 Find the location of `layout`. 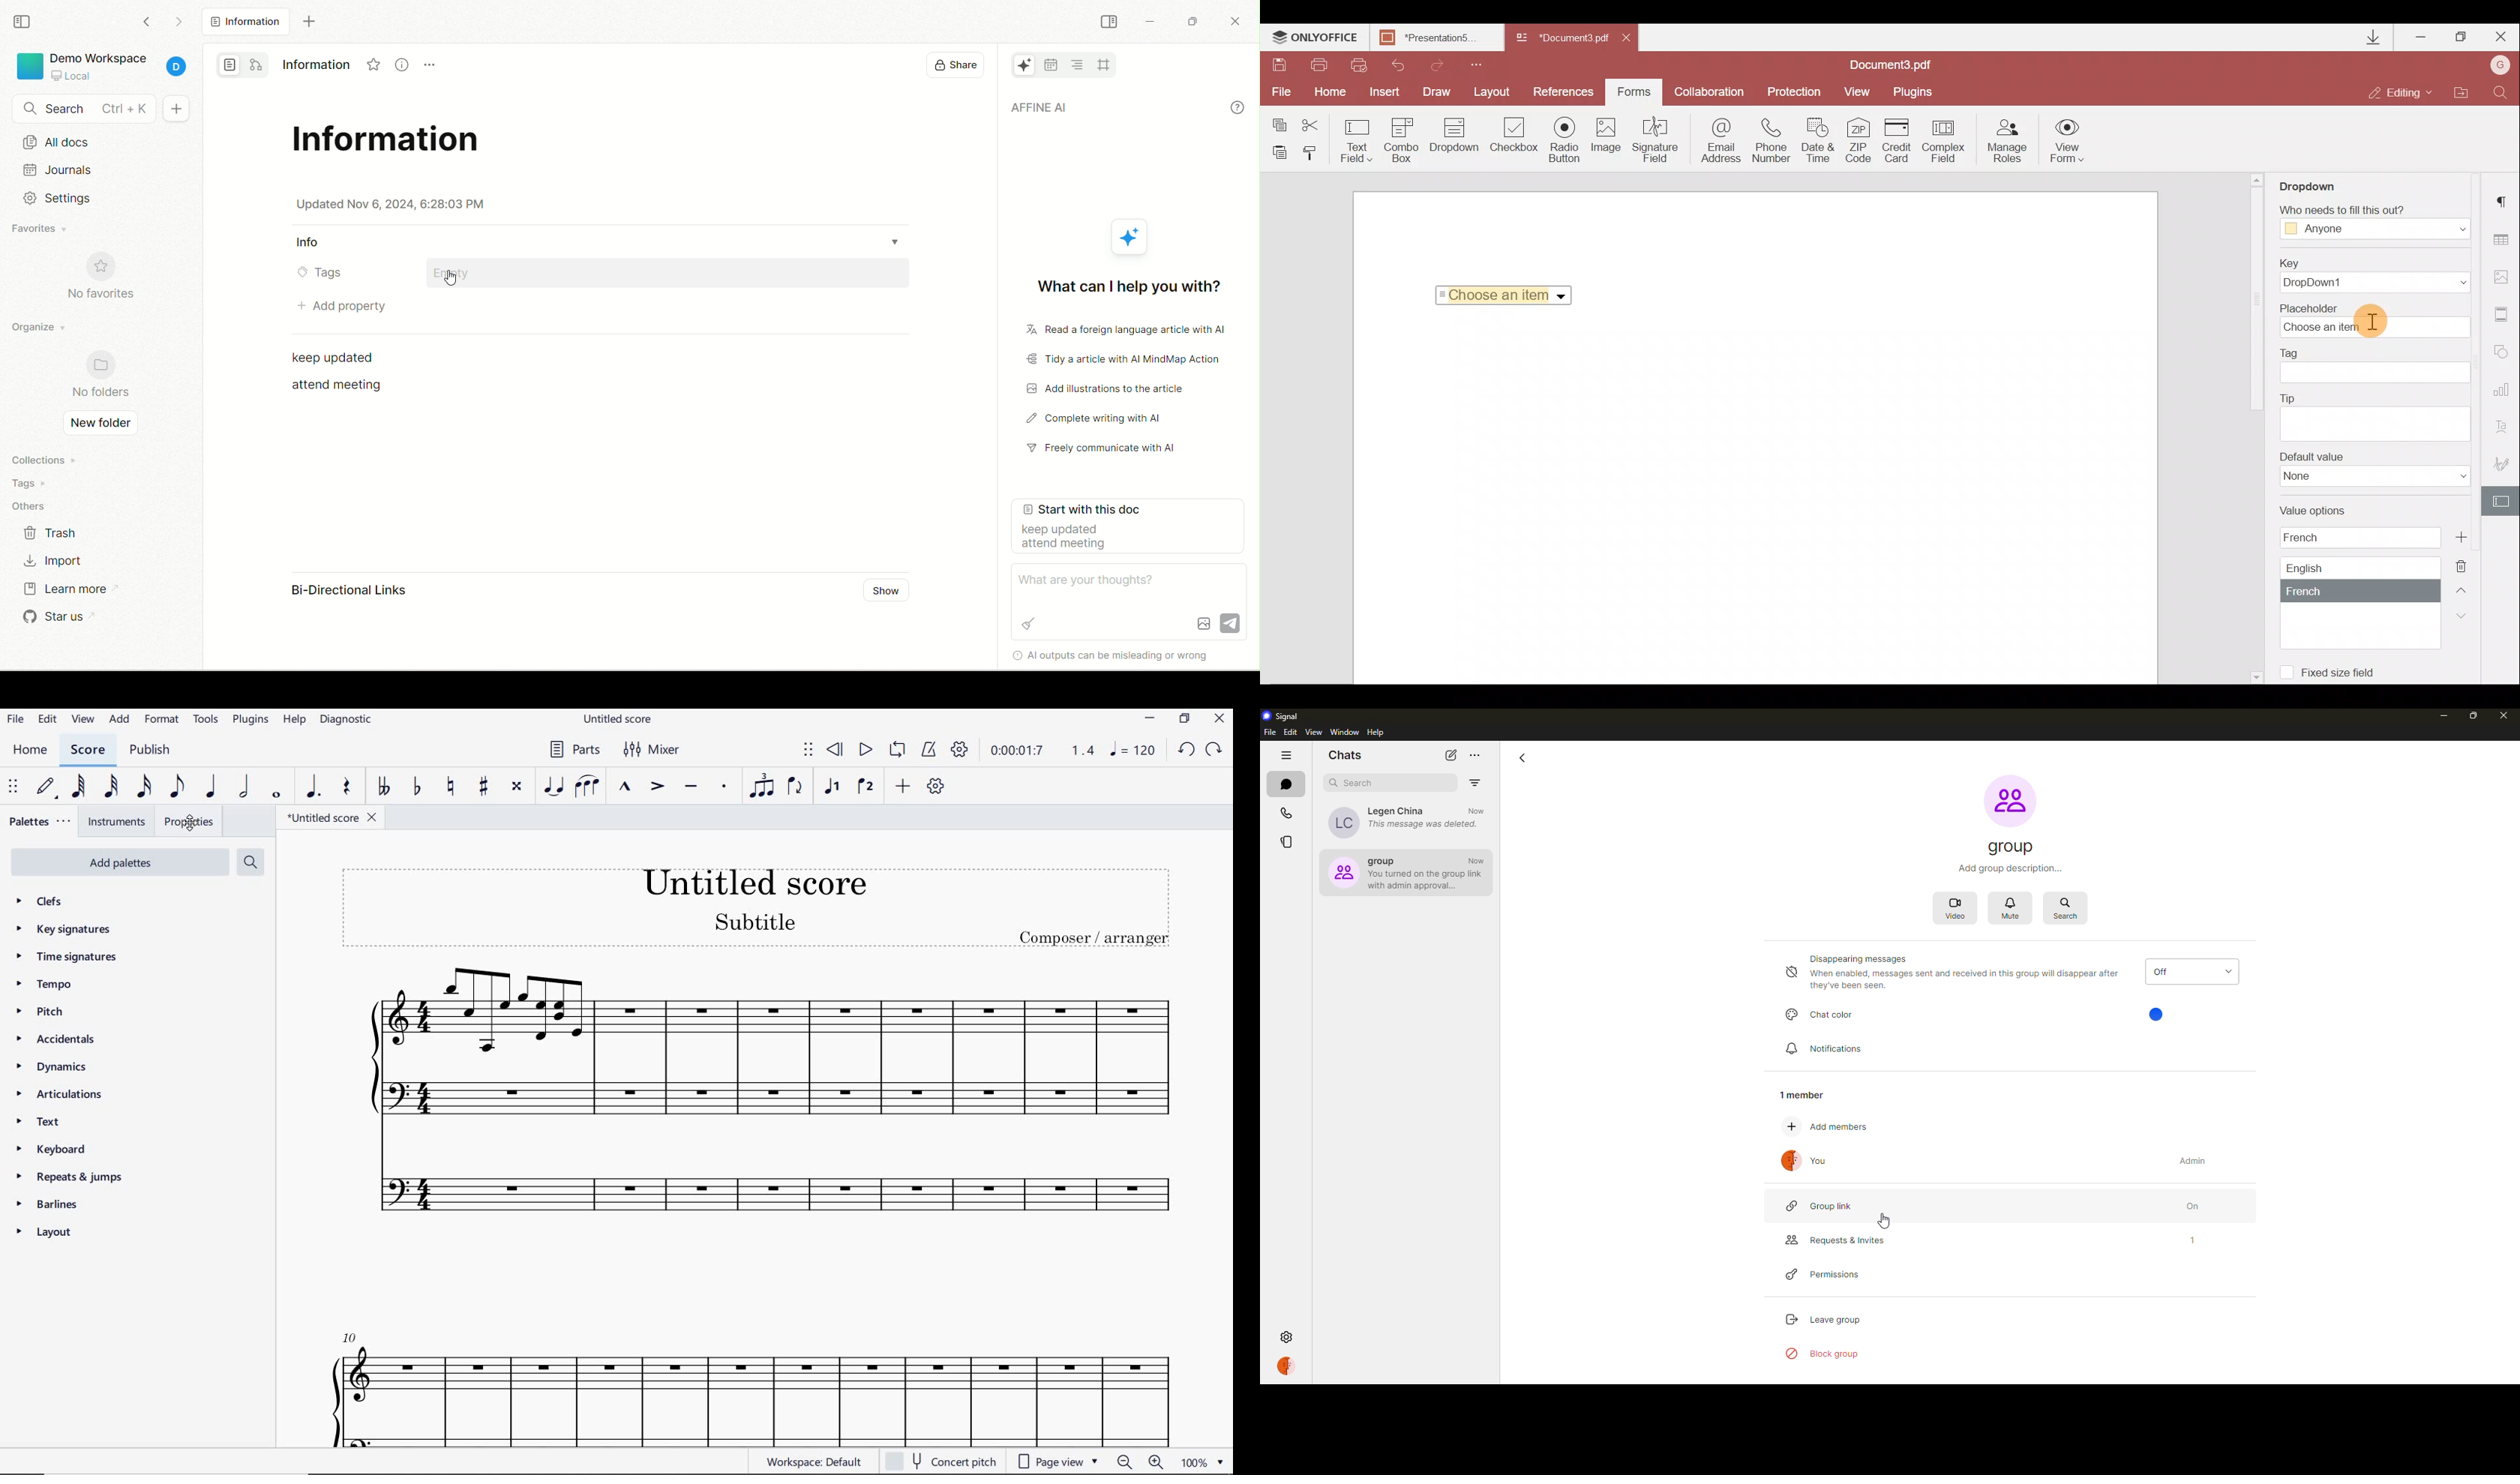

layout is located at coordinates (46, 1233).